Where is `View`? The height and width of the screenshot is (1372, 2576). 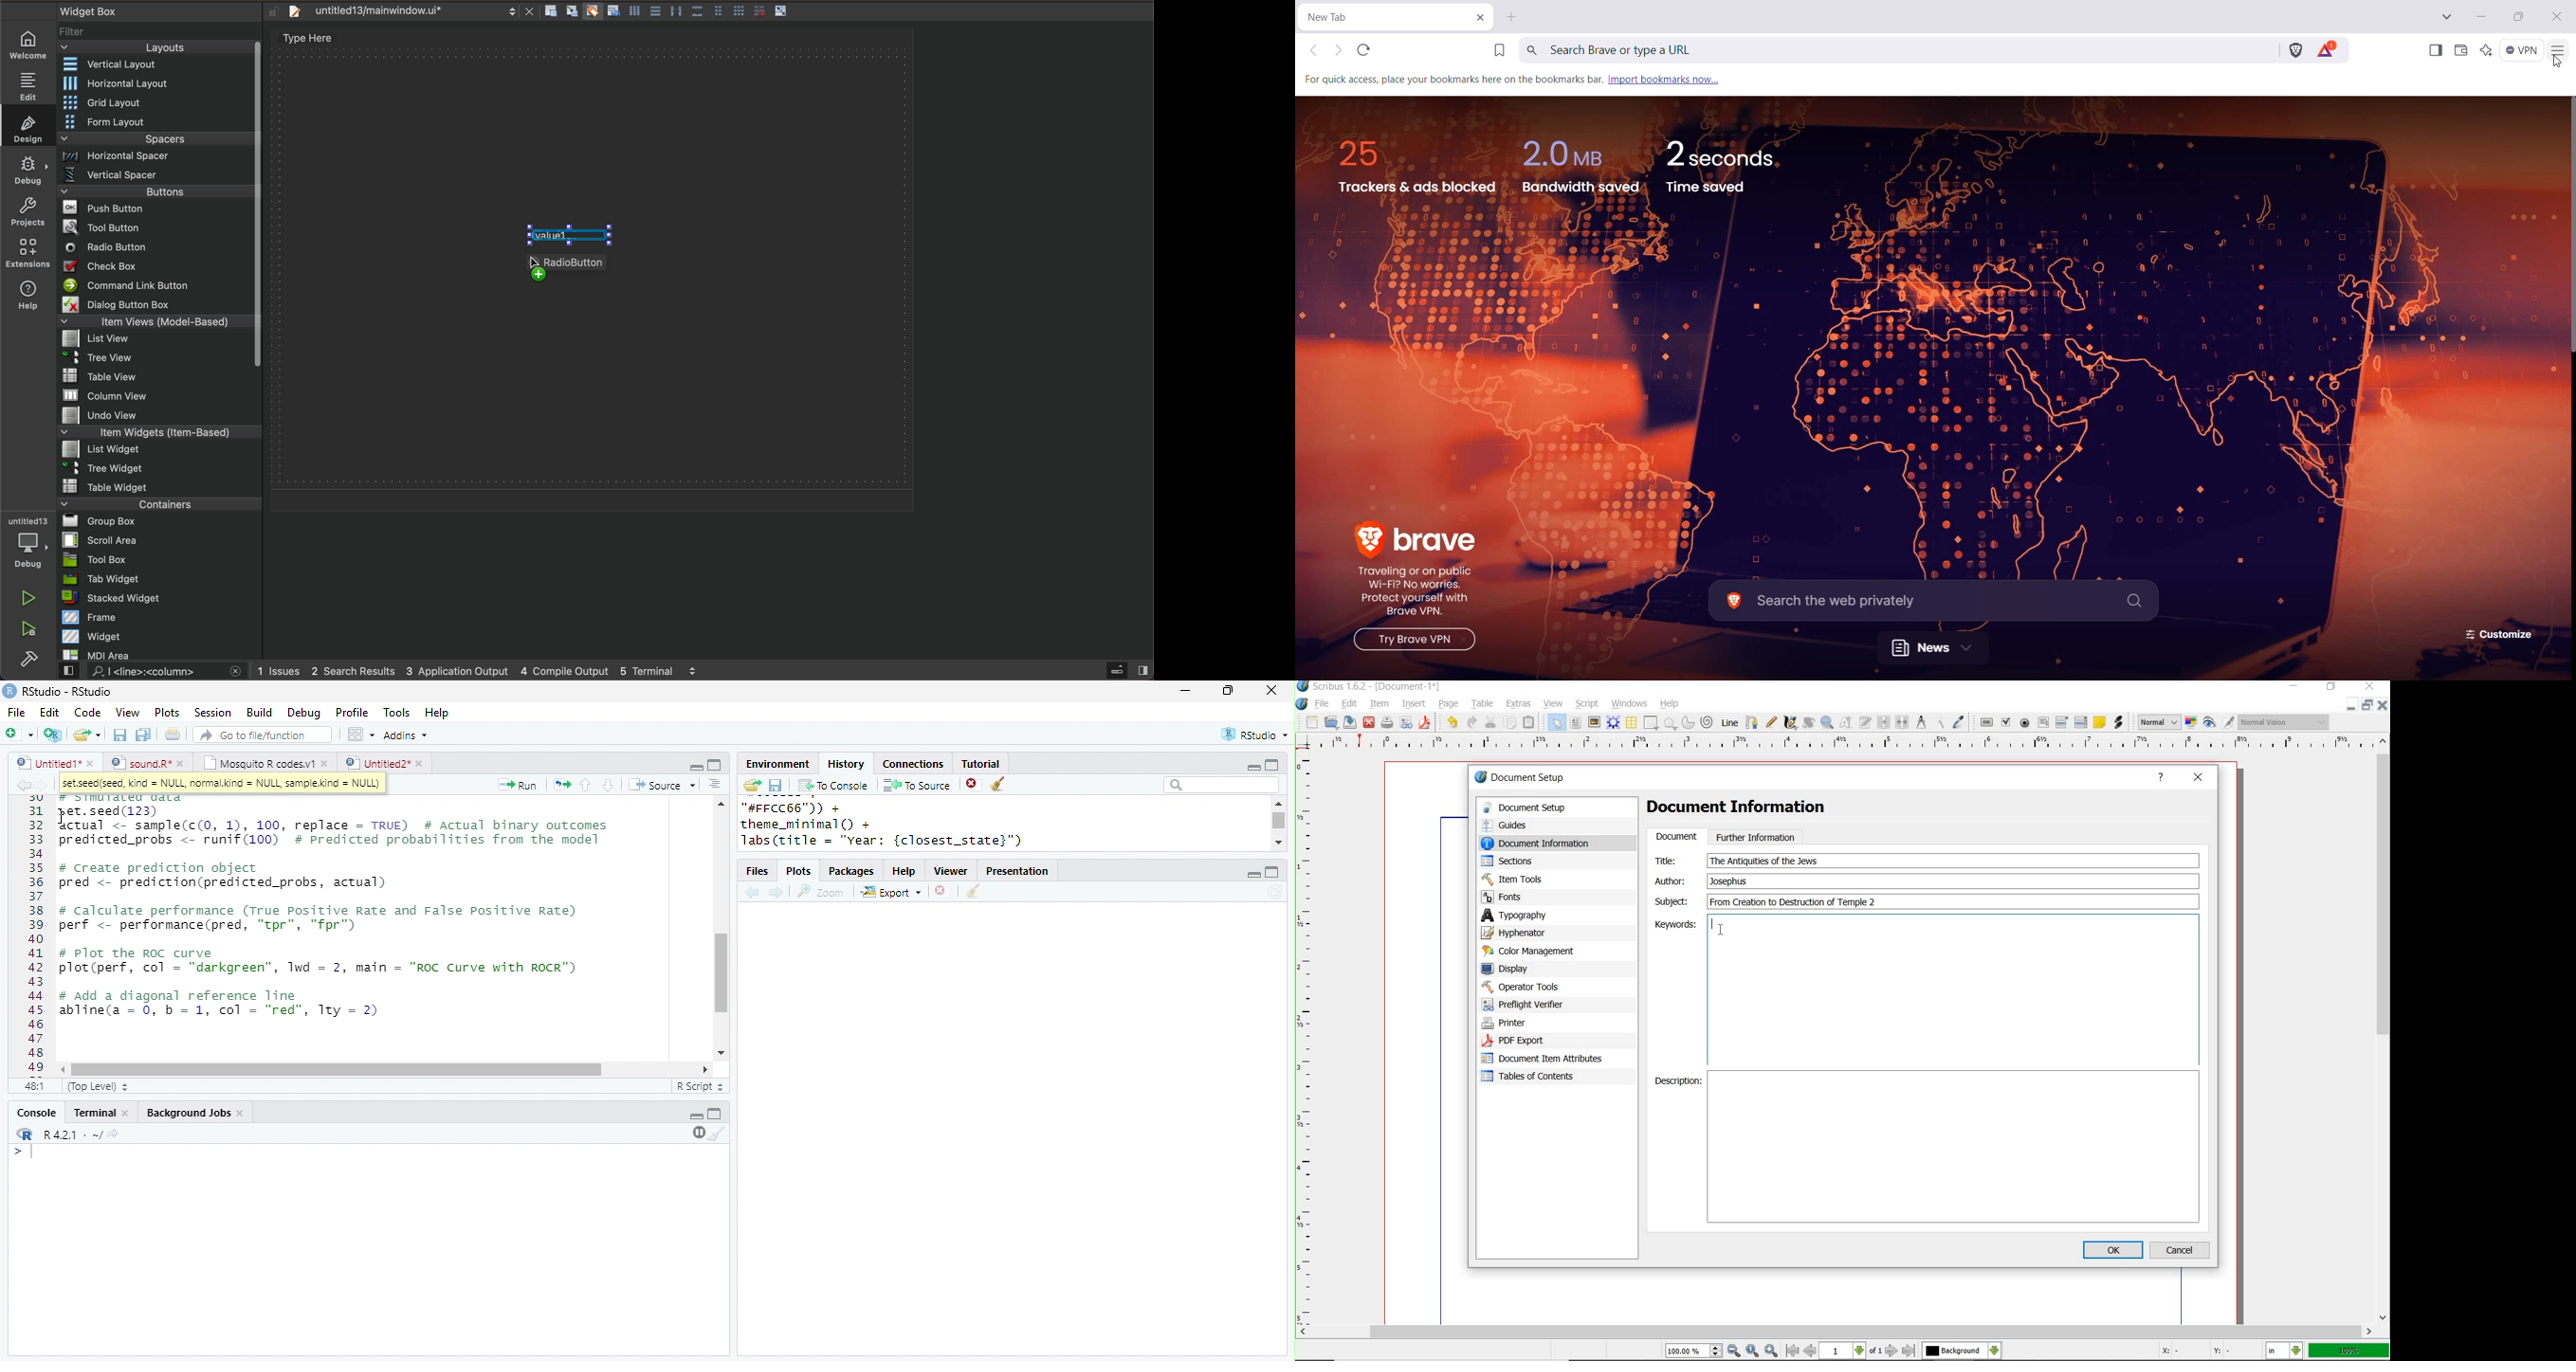 View is located at coordinates (127, 713).